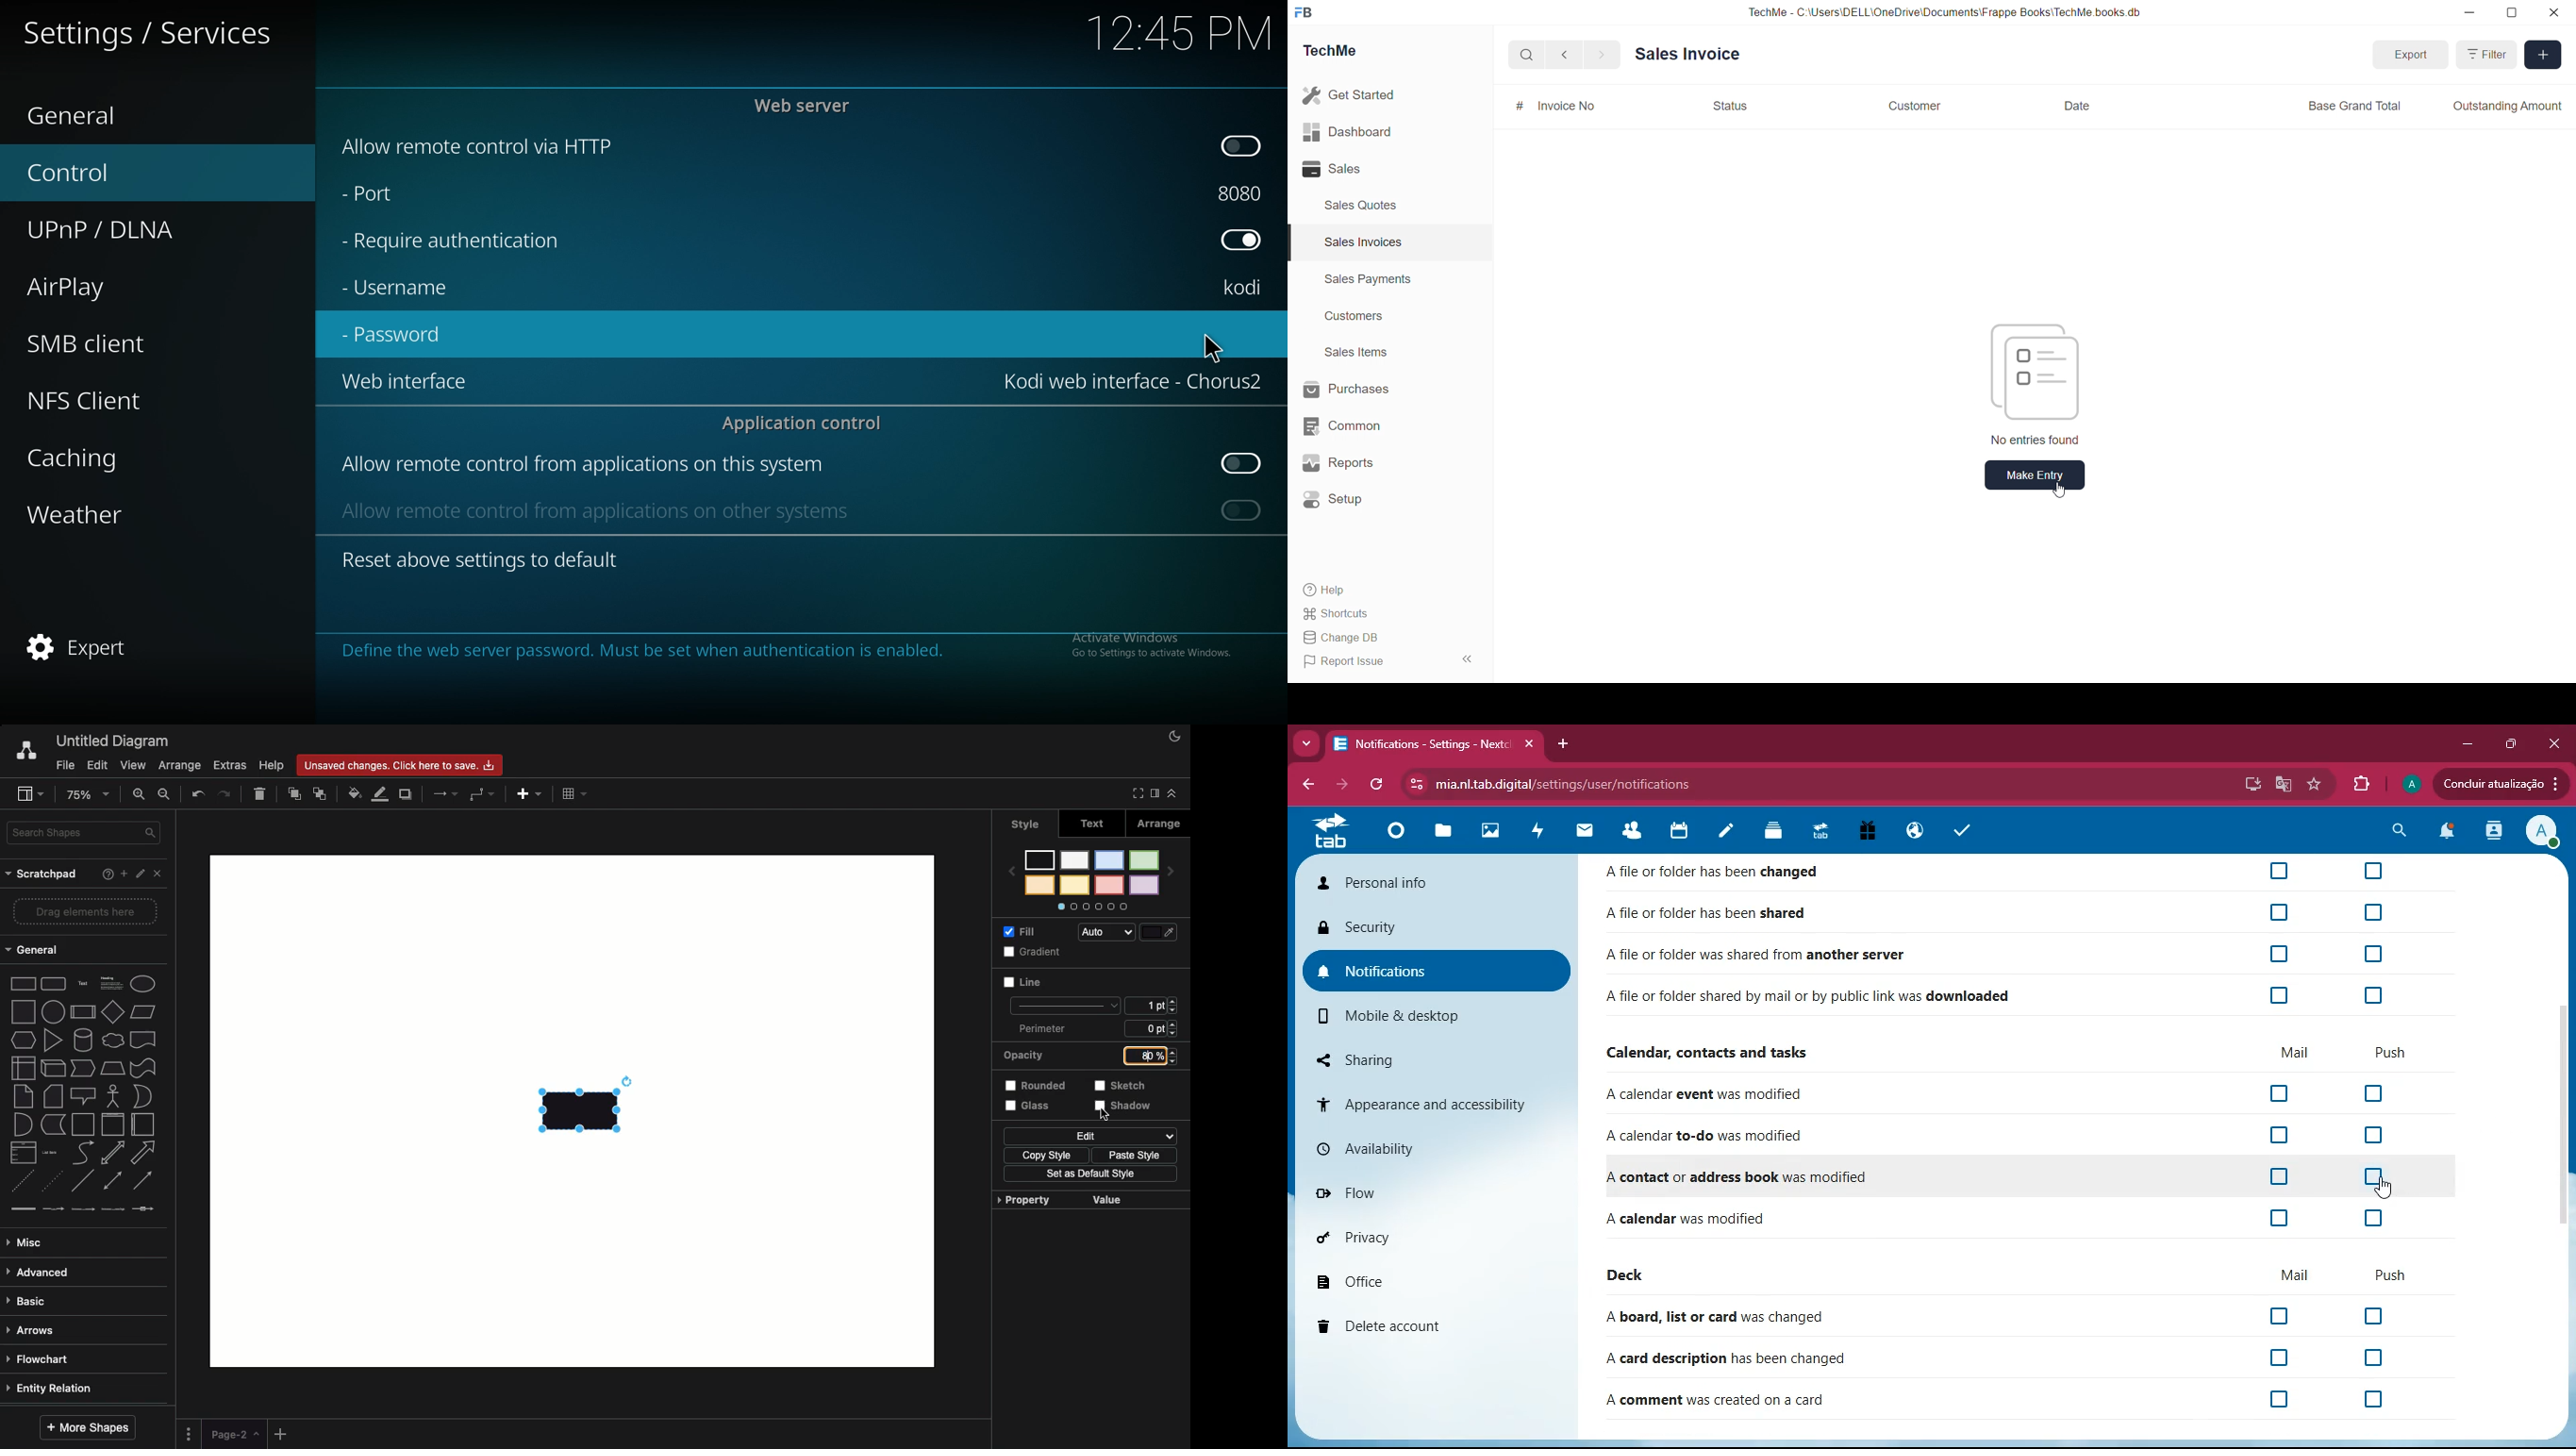 This screenshot has width=2576, height=1456. I want to click on More shapes, so click(91, 1427).